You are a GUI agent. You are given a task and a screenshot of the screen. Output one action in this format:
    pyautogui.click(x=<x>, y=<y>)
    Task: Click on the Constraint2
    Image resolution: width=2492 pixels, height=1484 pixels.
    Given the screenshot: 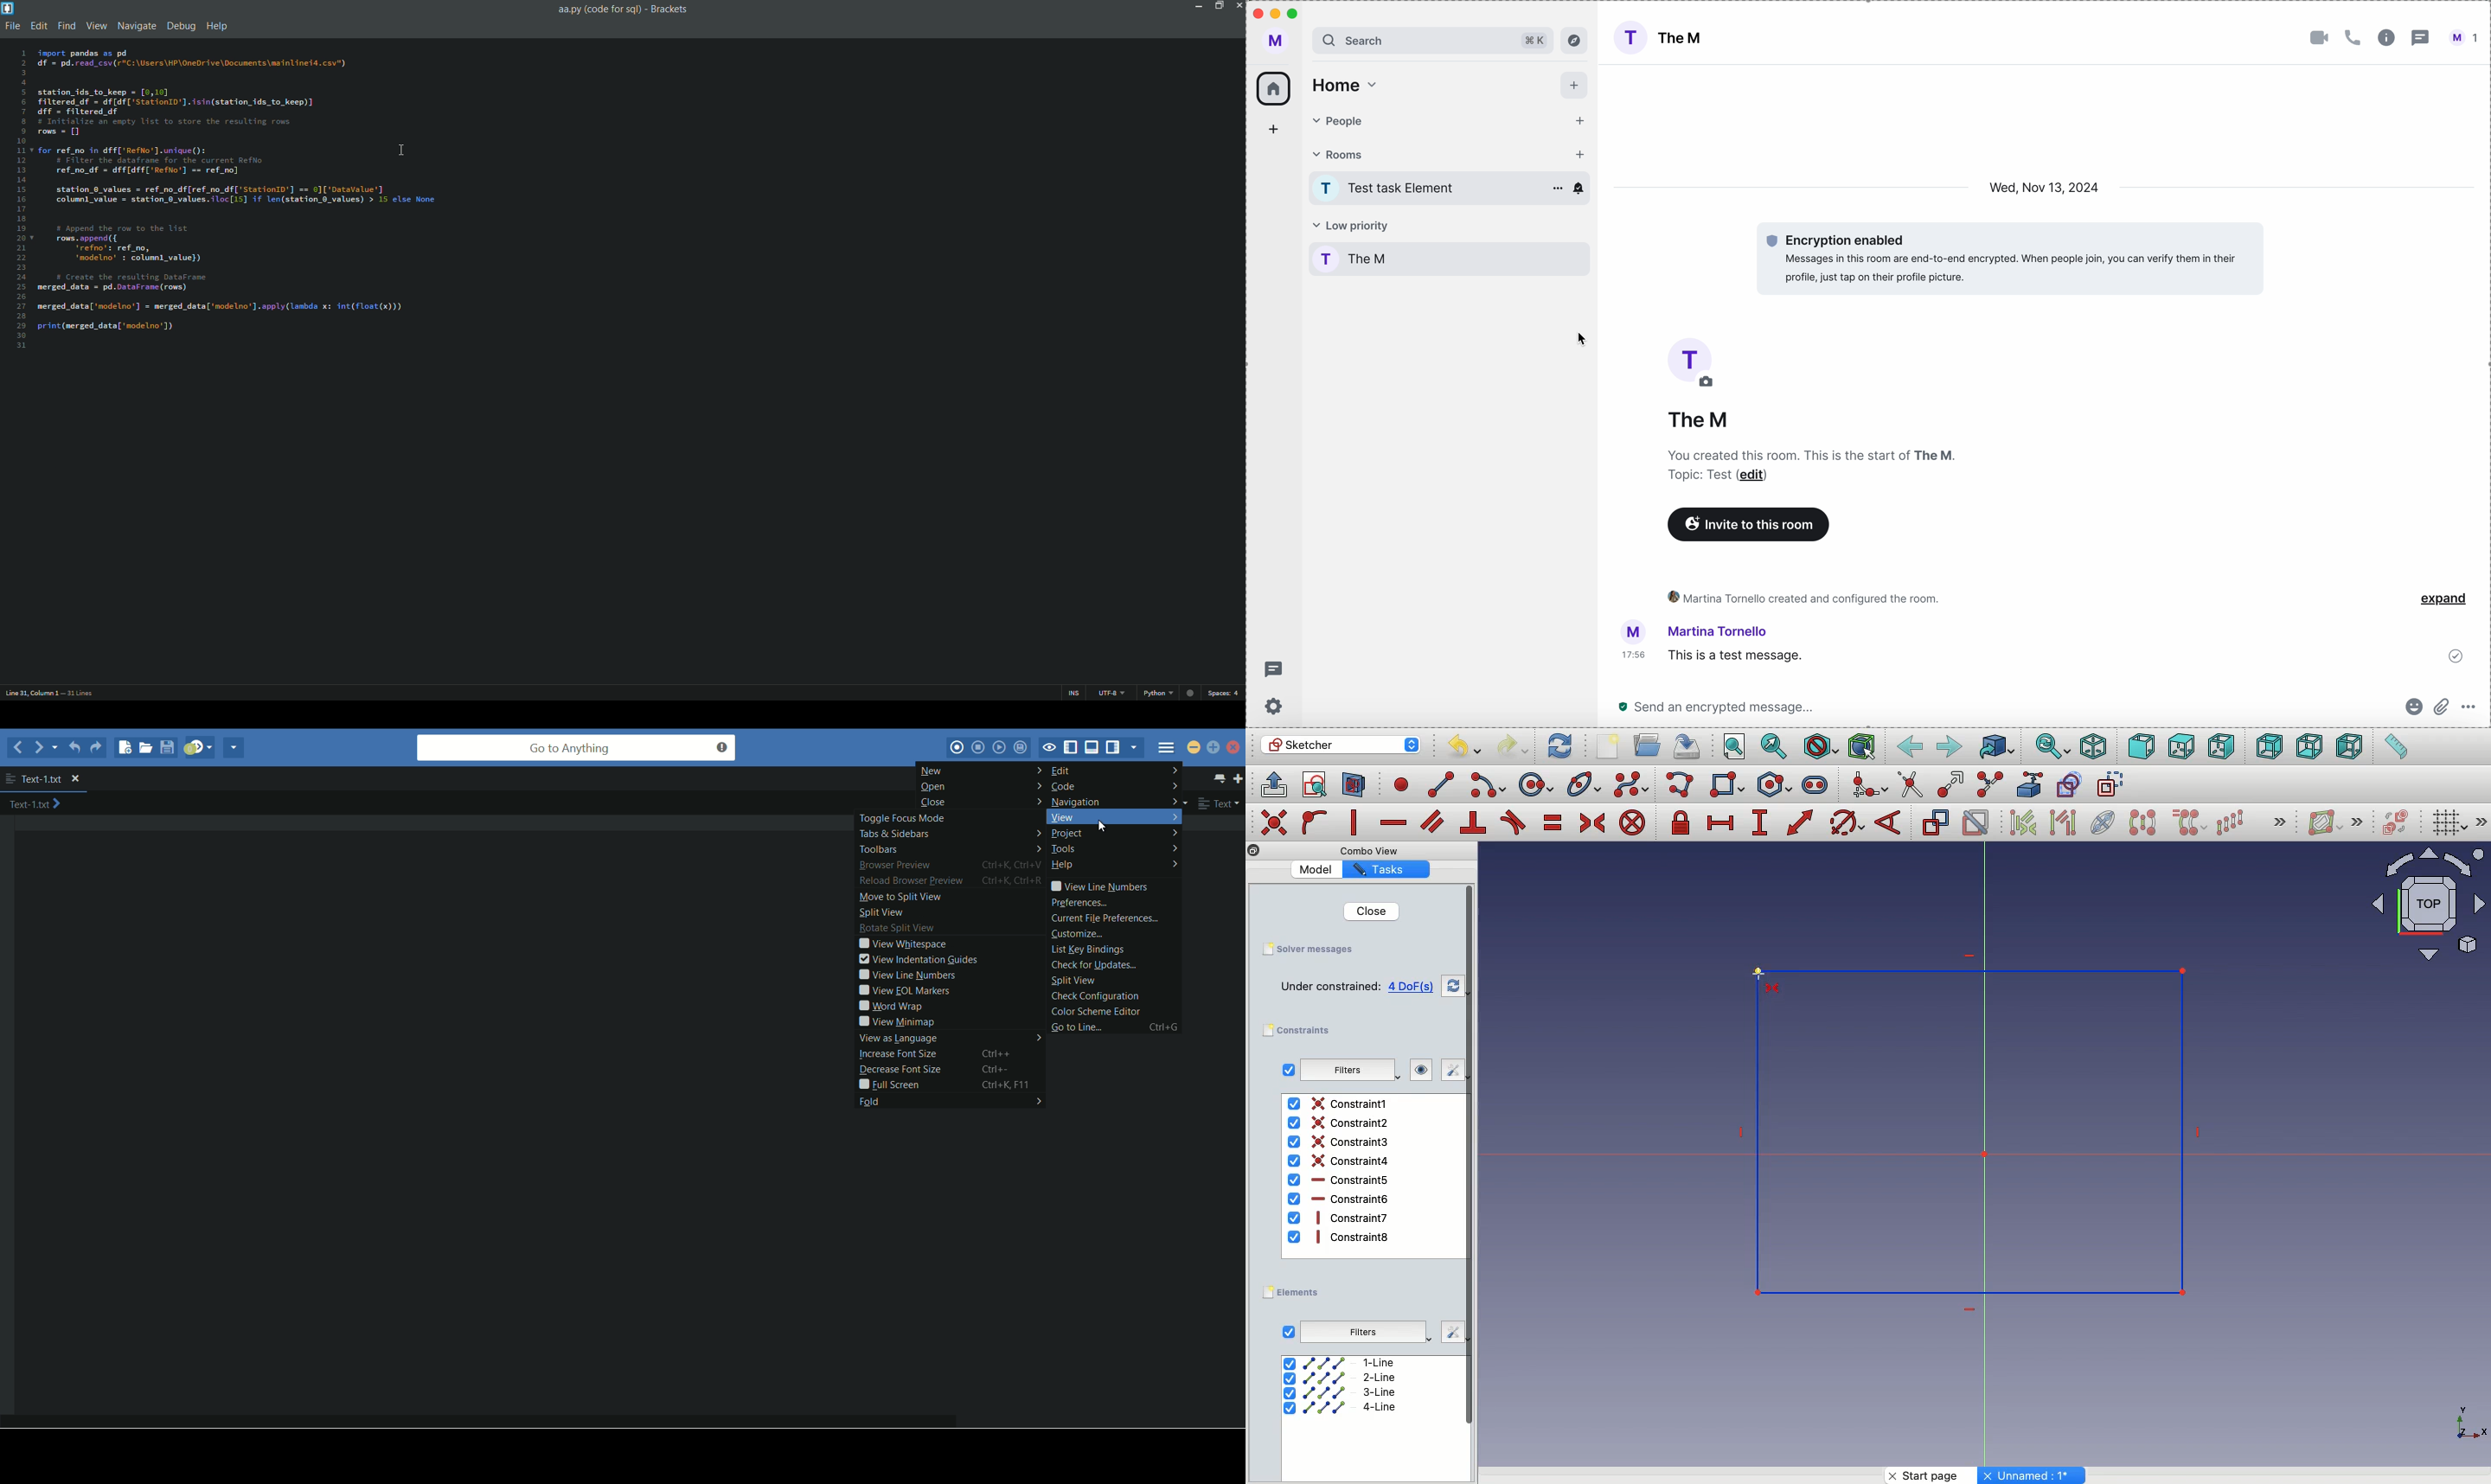 What is the action you would take?
    pyautogui.click(x=1337, y=1123)
    